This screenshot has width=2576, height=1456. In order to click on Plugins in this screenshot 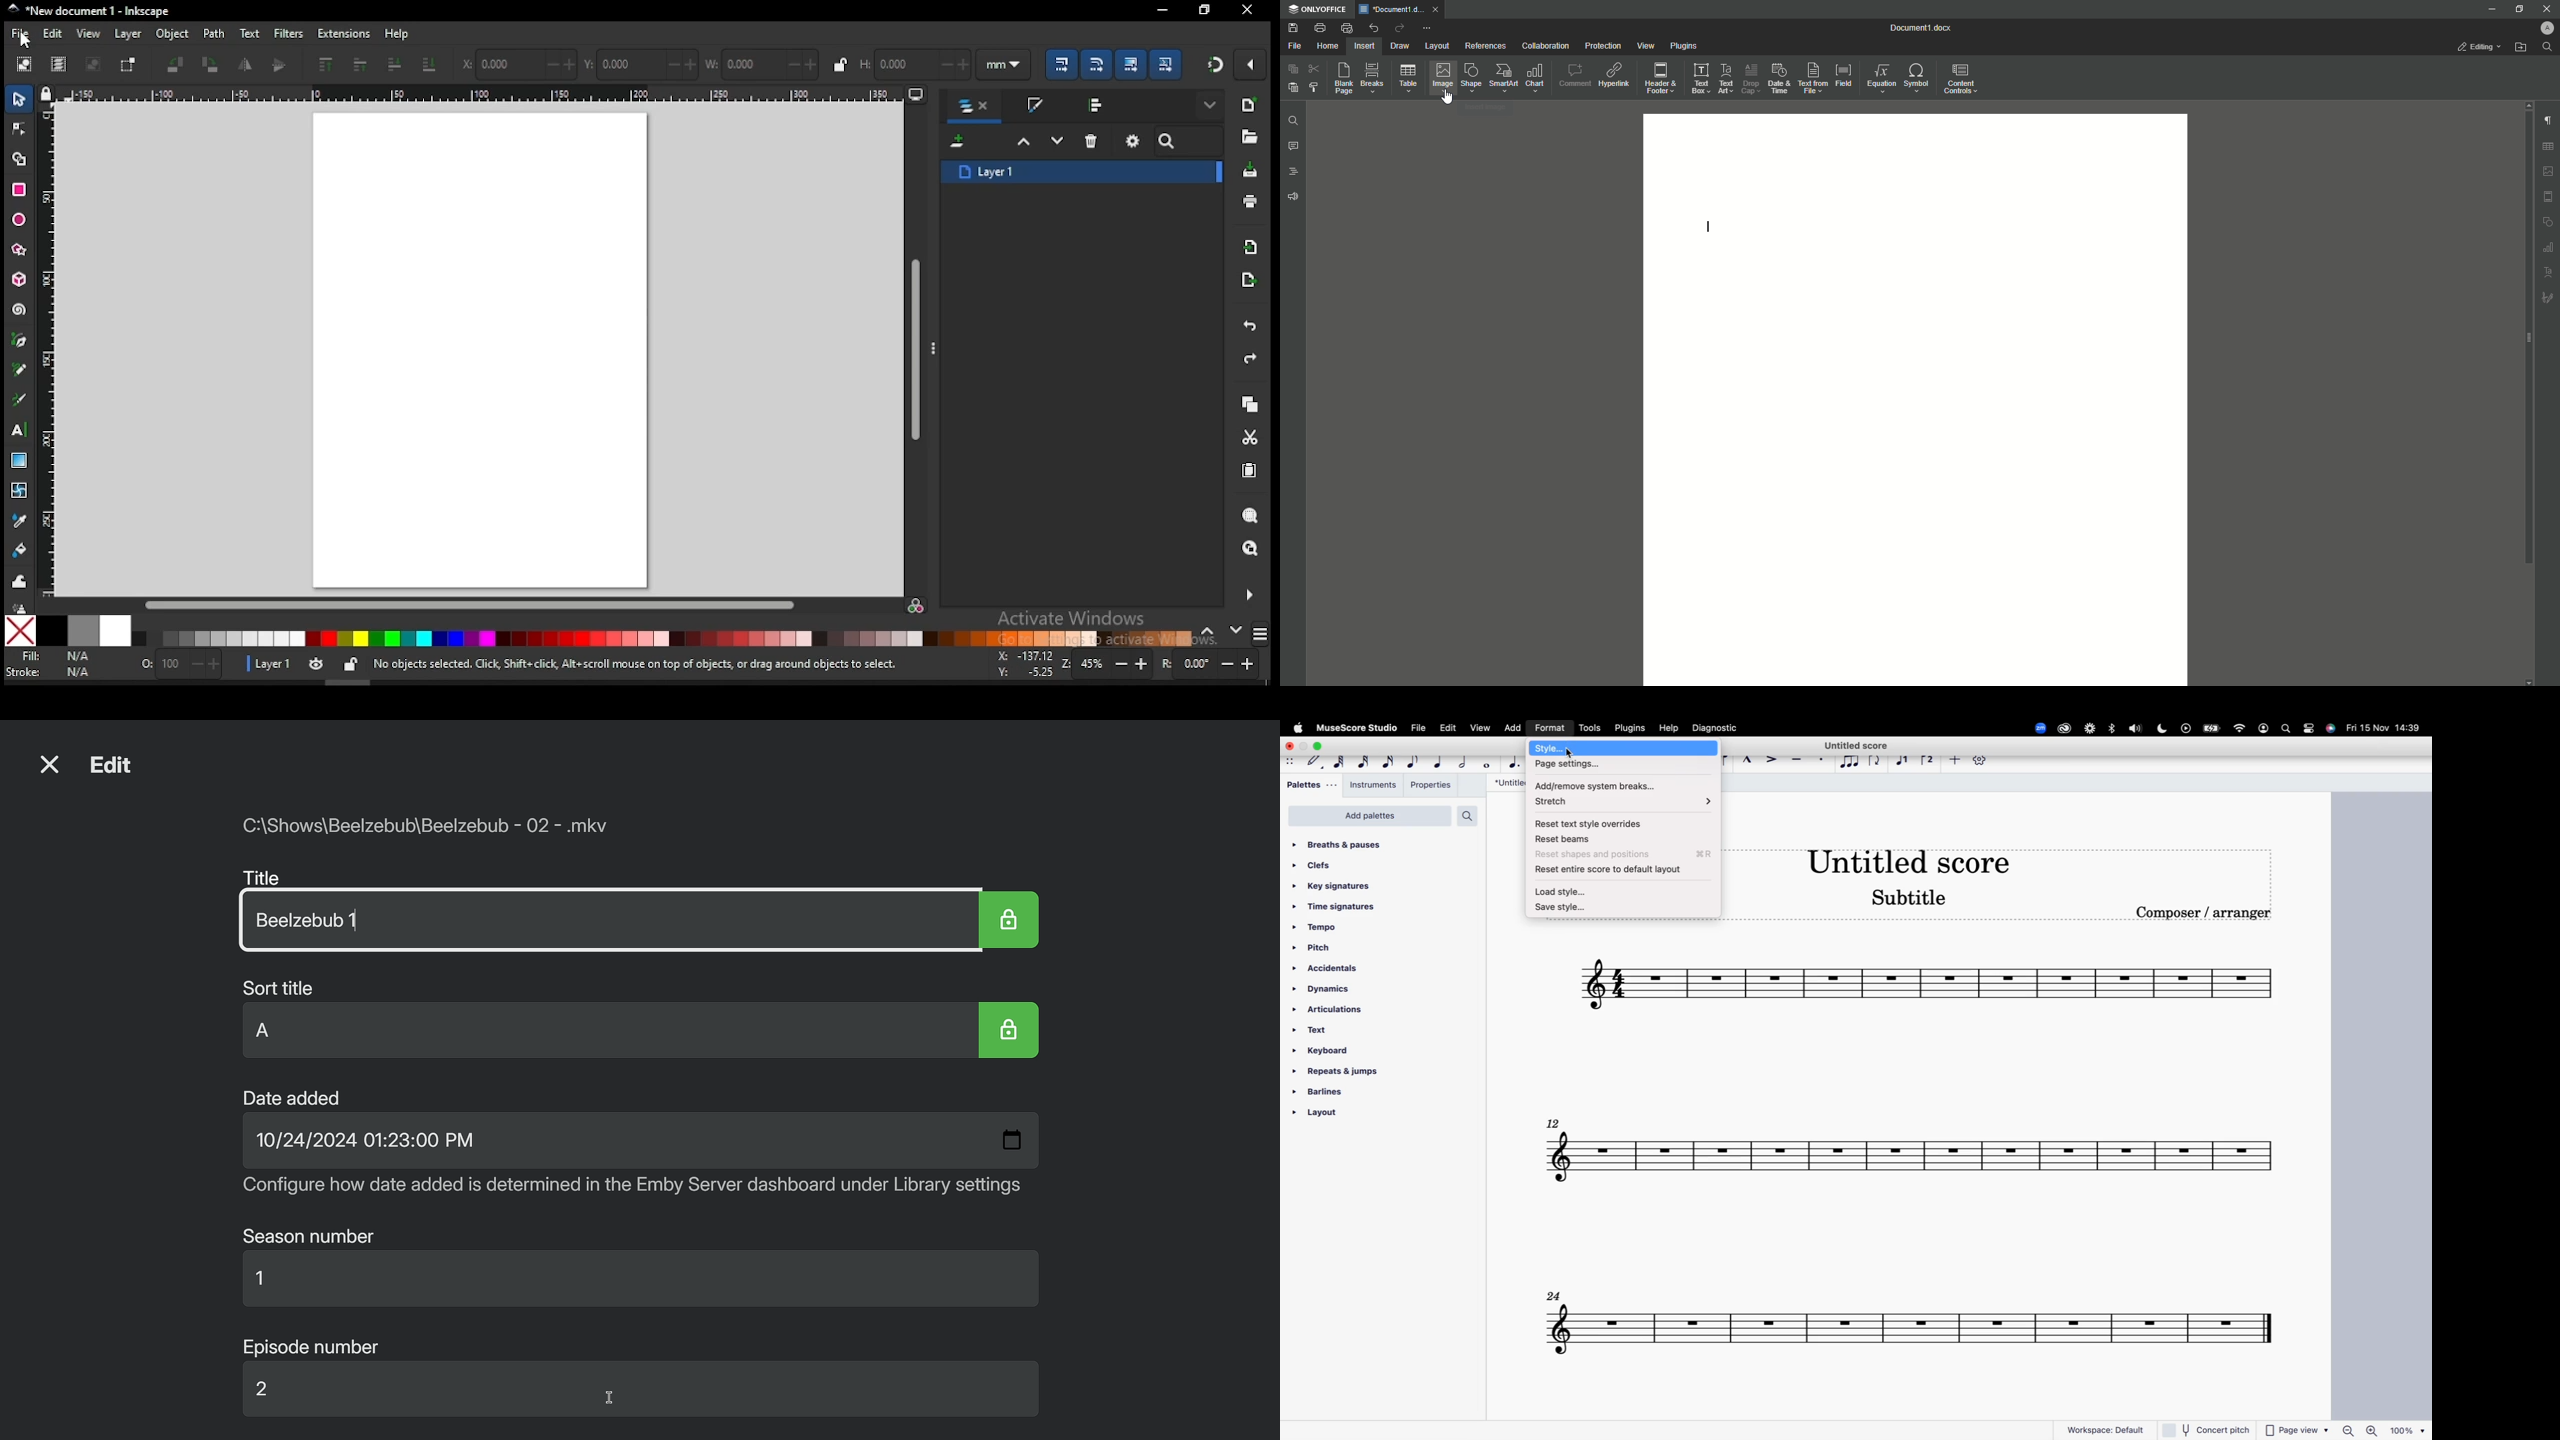, I will do `click(1685, 45)`.